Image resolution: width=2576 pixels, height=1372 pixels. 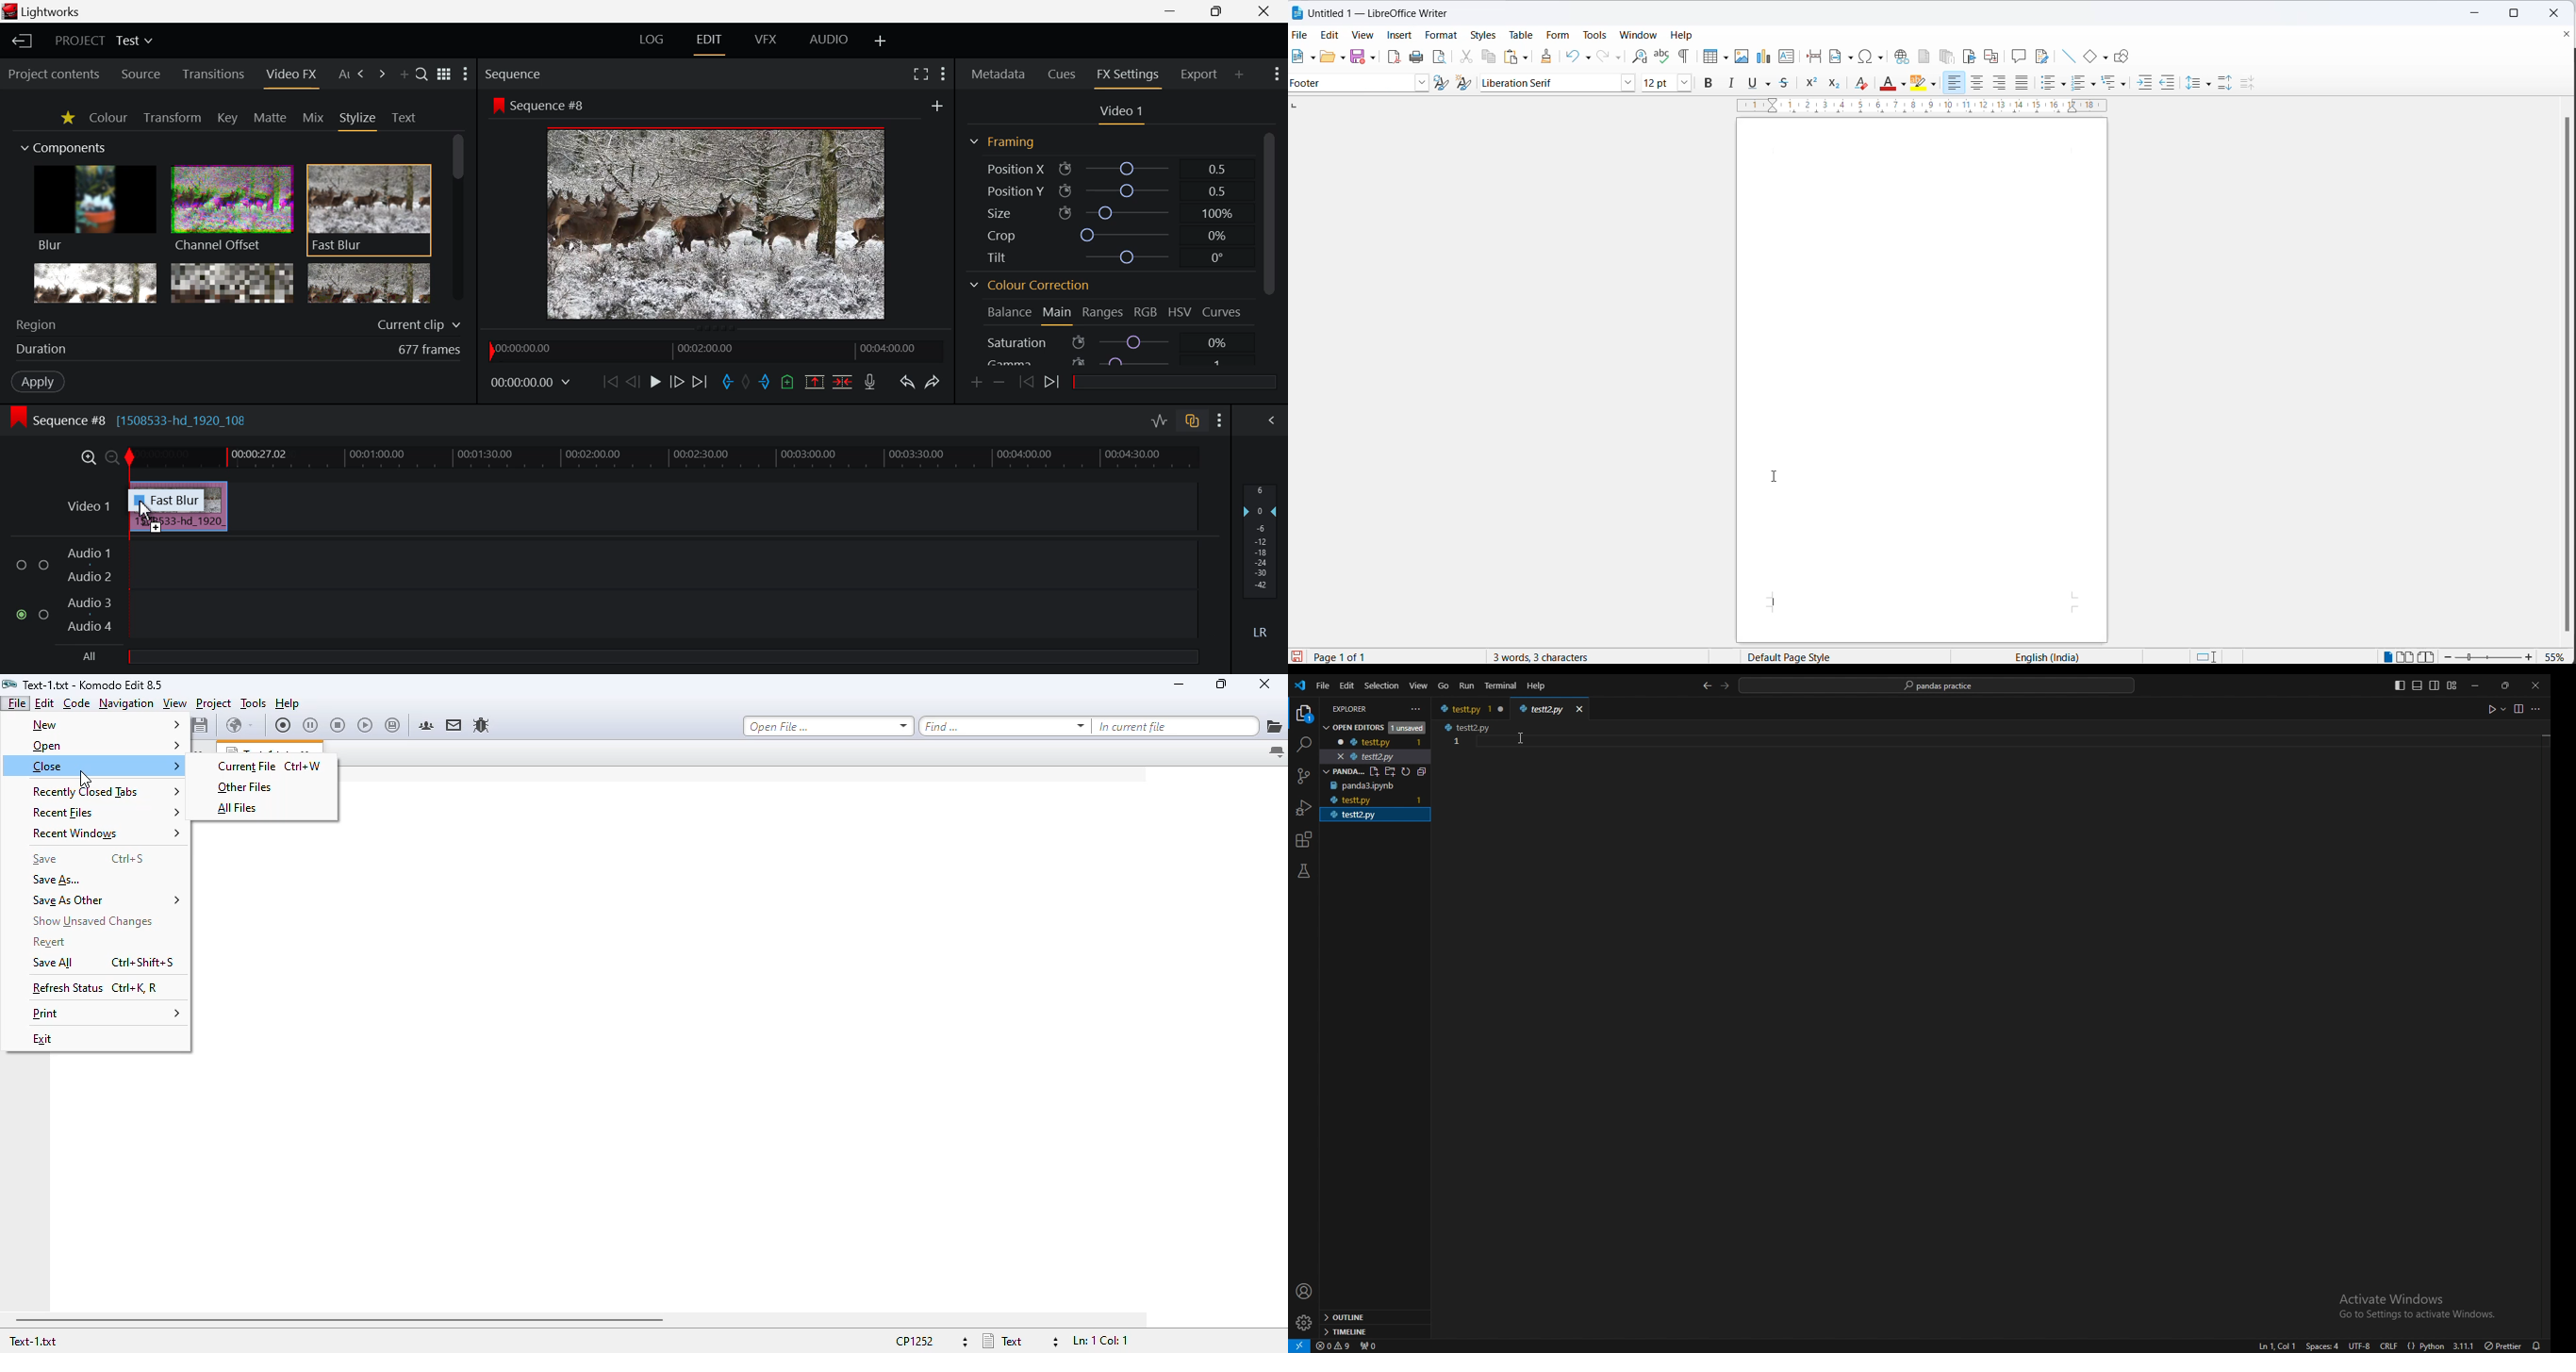 What do you see at coordinates (109, 119) in the screenshot?
I see `Colour` at bounding box center [109, 119].